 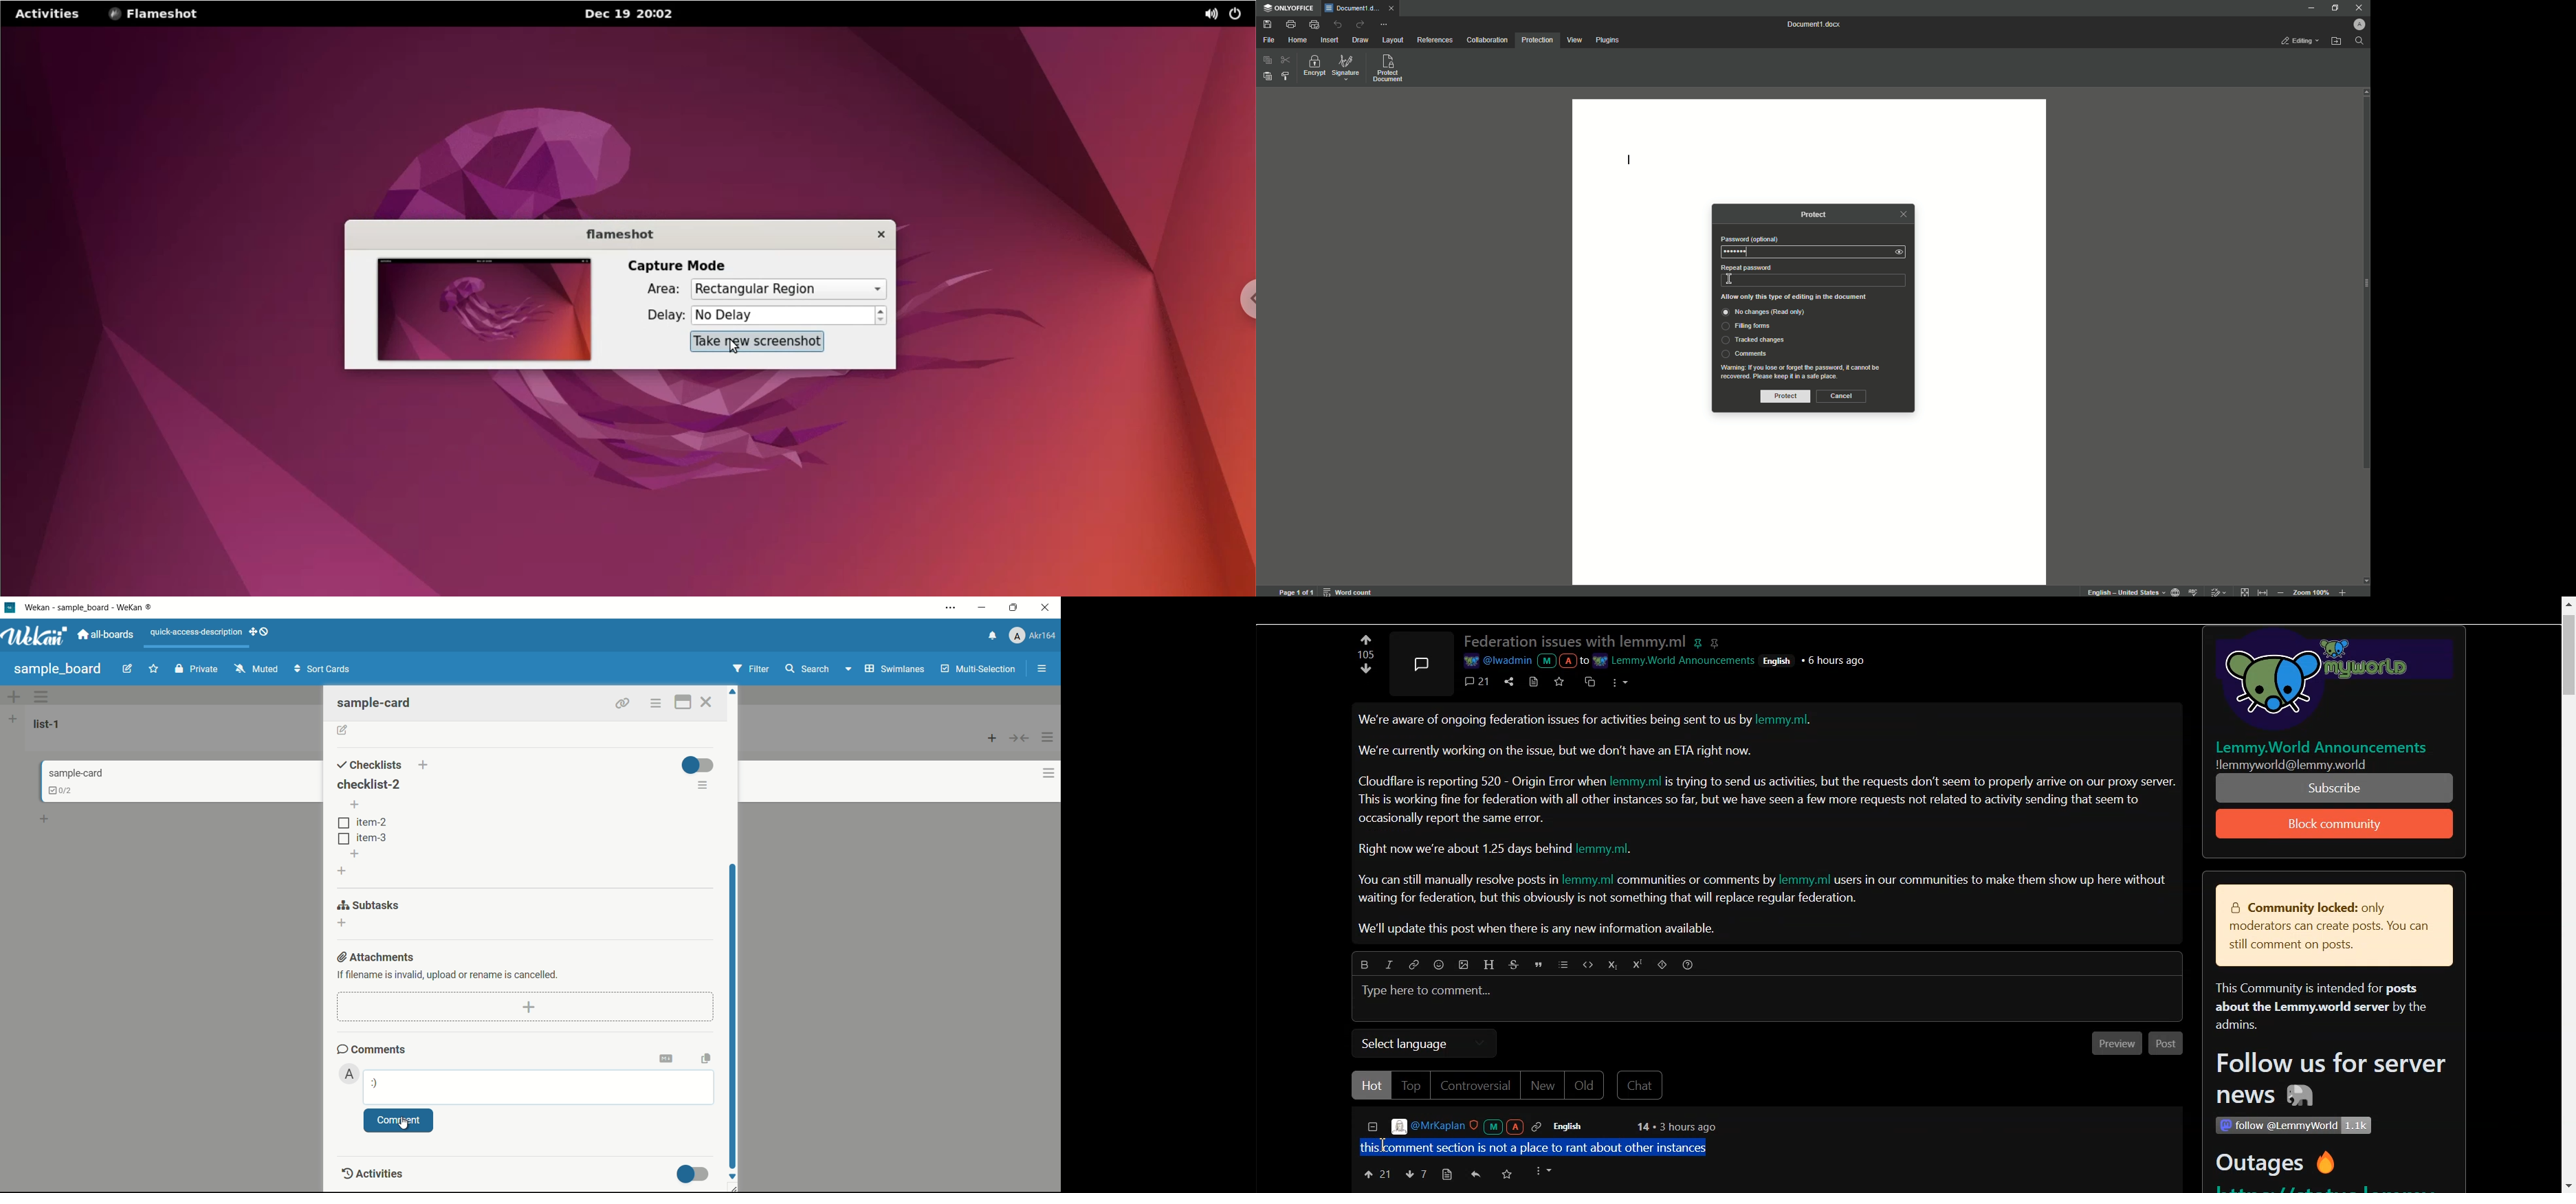 What do you see at coordinates (1291, 23) in the screenshot?
I see `Print` at bounding box center [1291, 23].